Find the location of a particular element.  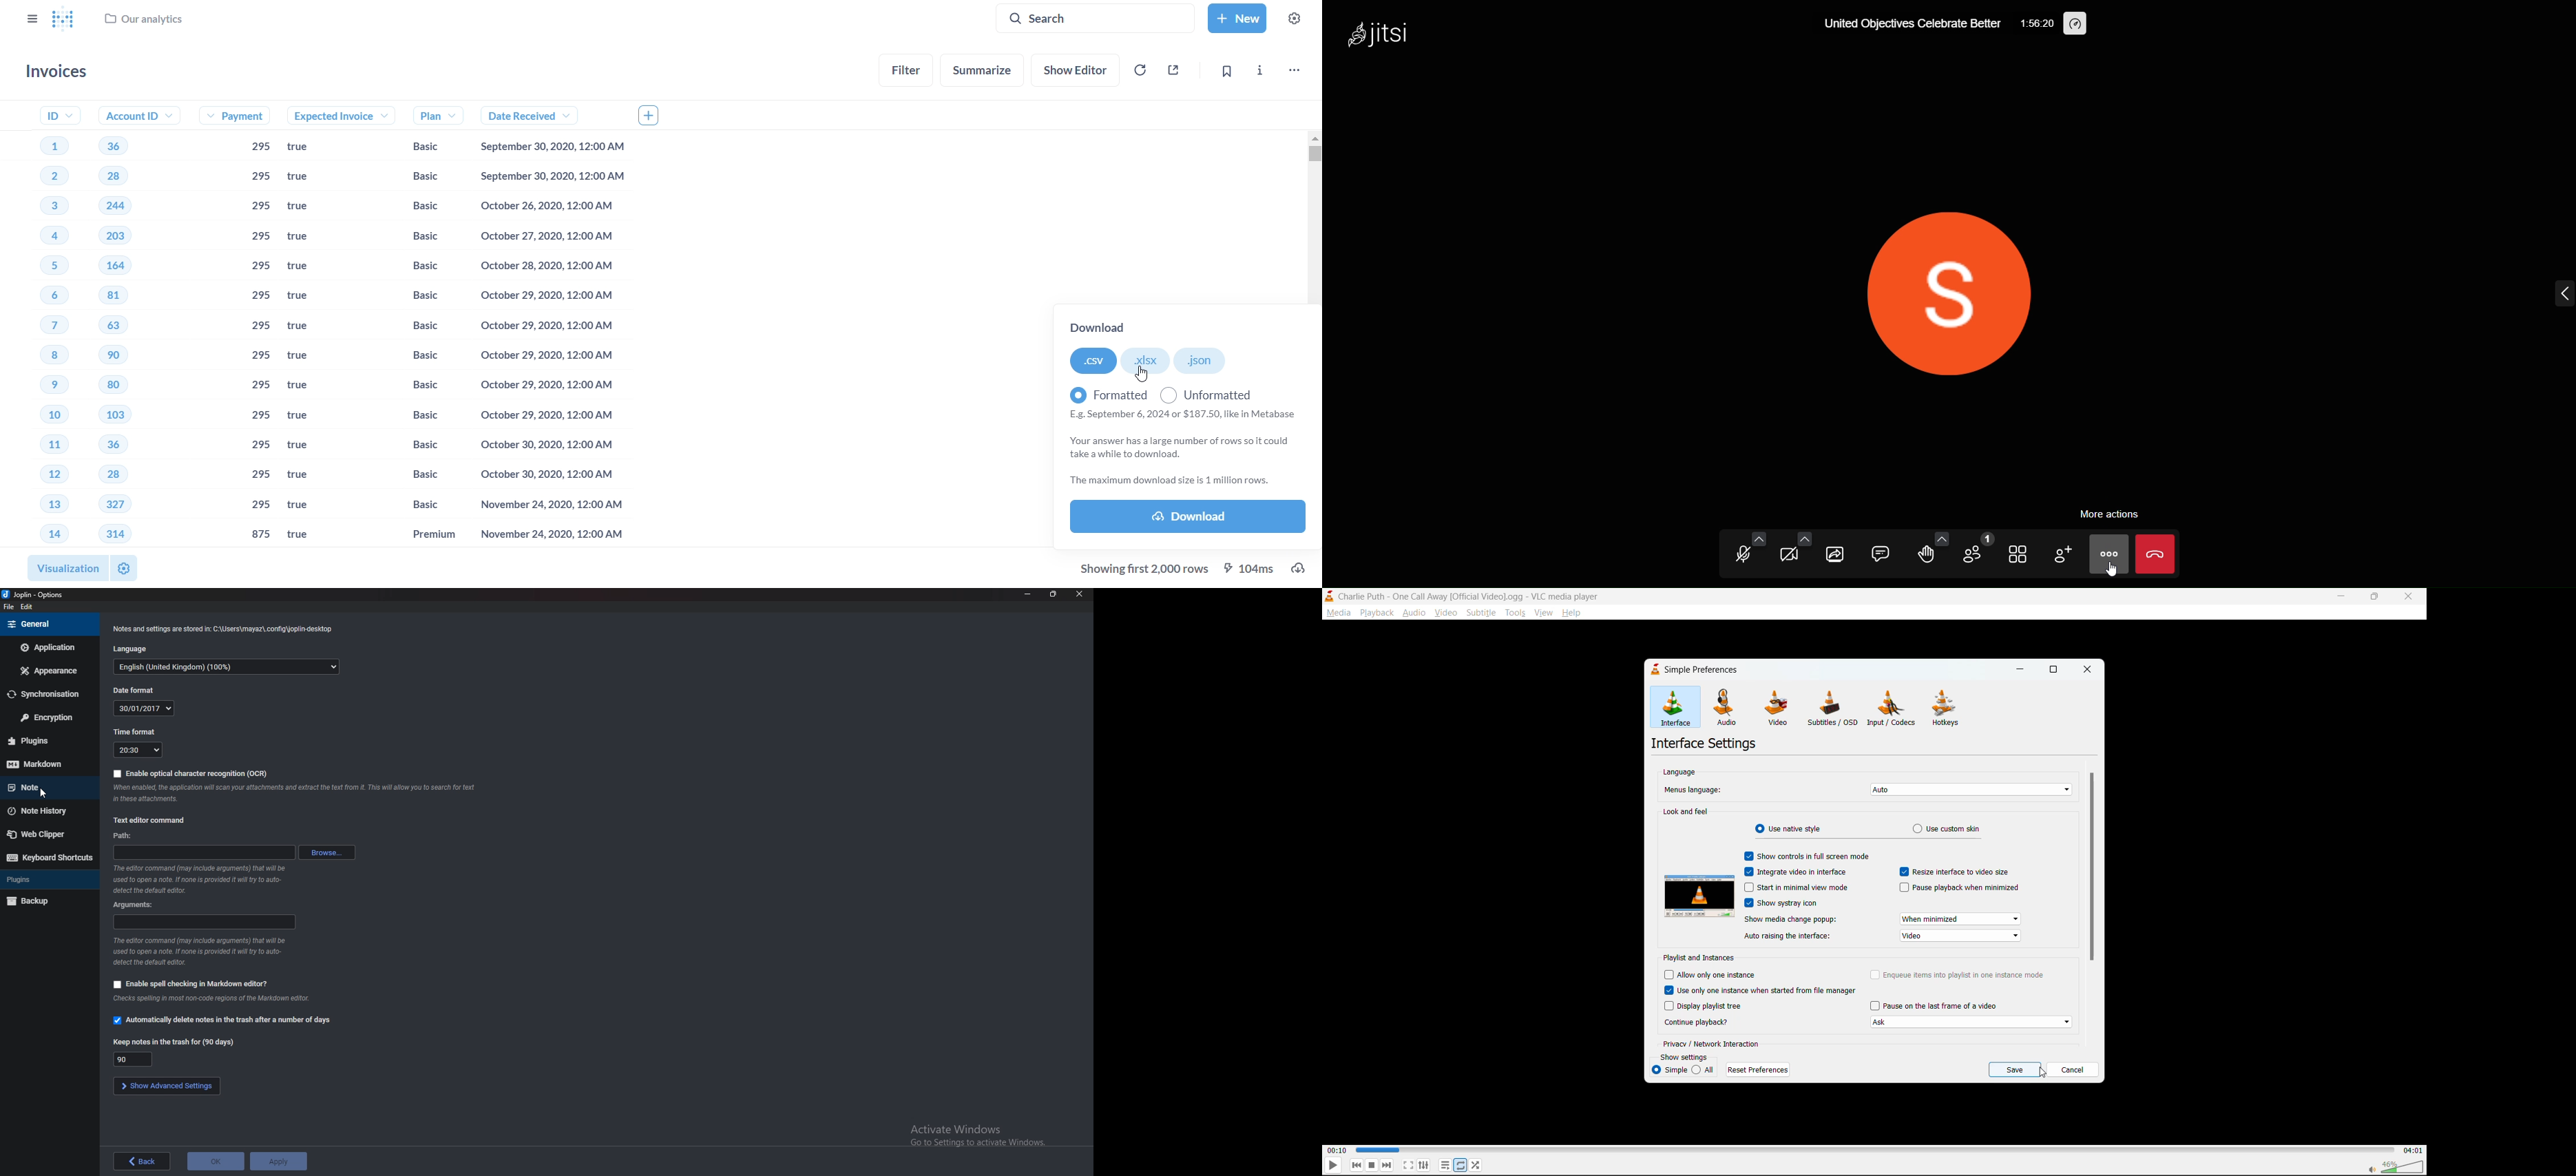

expected voice is located at coordinates (327, 116).